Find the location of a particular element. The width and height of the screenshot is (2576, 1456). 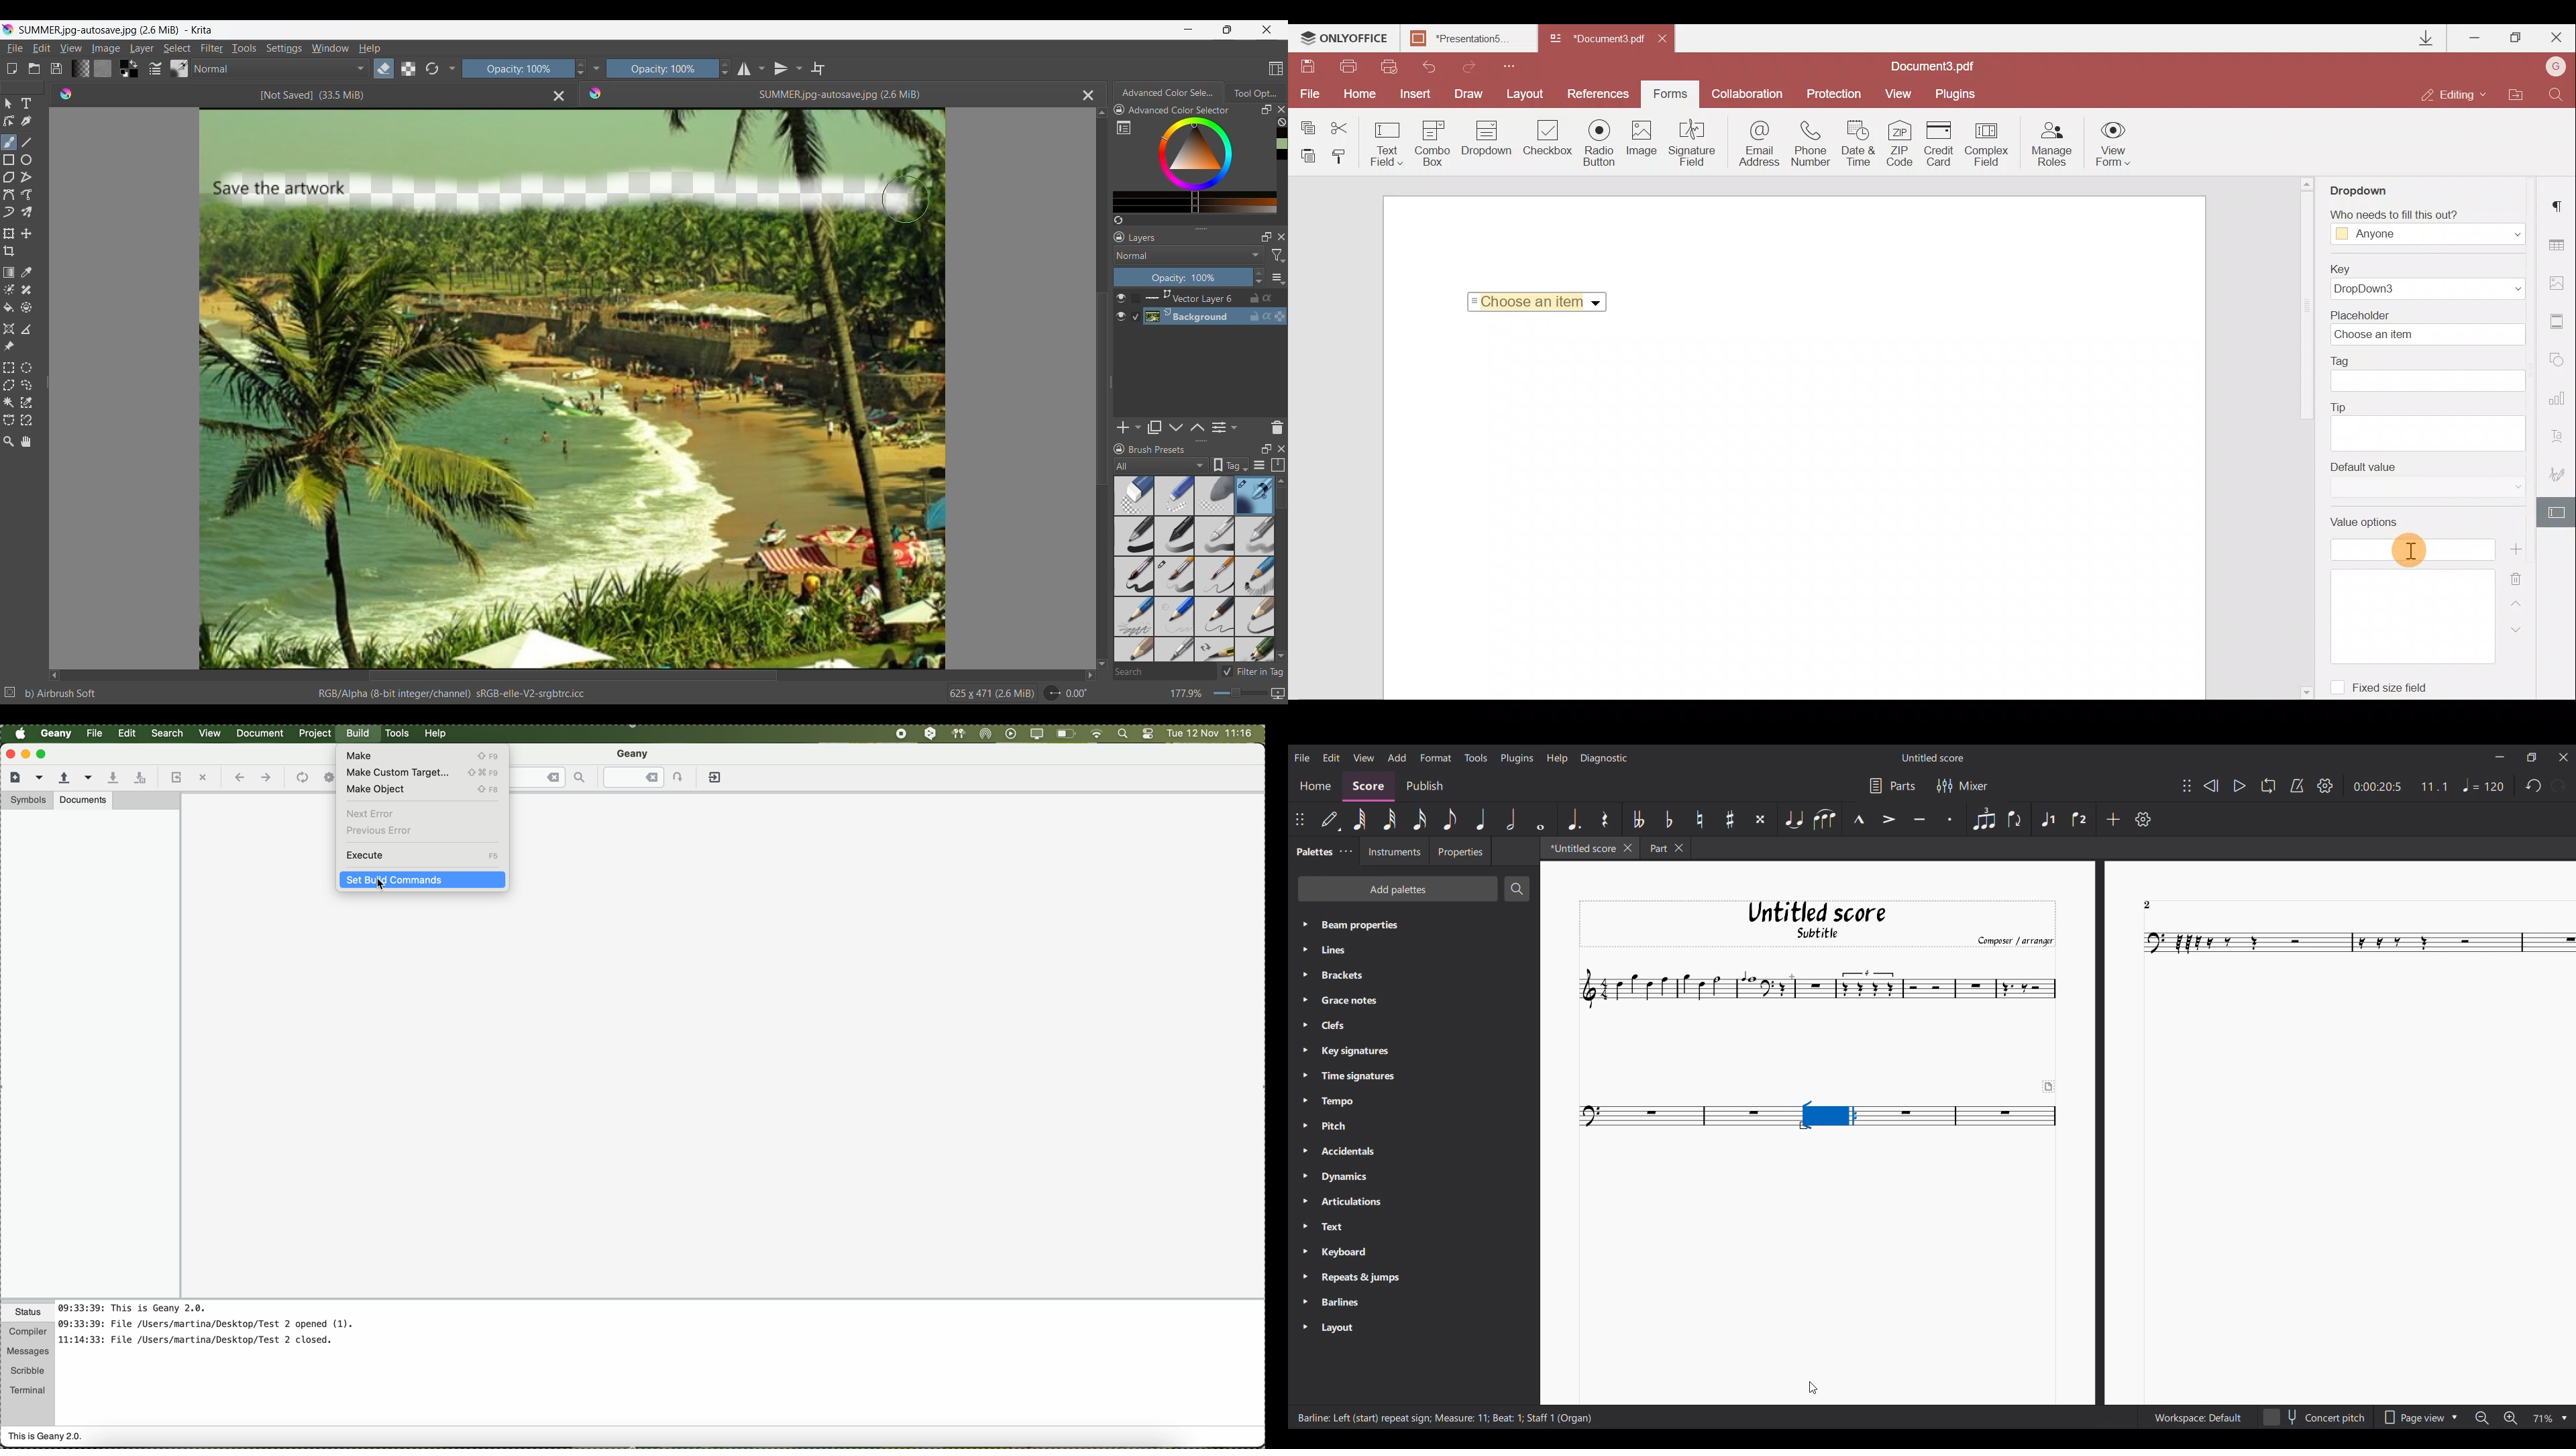

date and hour is located at coordinates (1210, 734).